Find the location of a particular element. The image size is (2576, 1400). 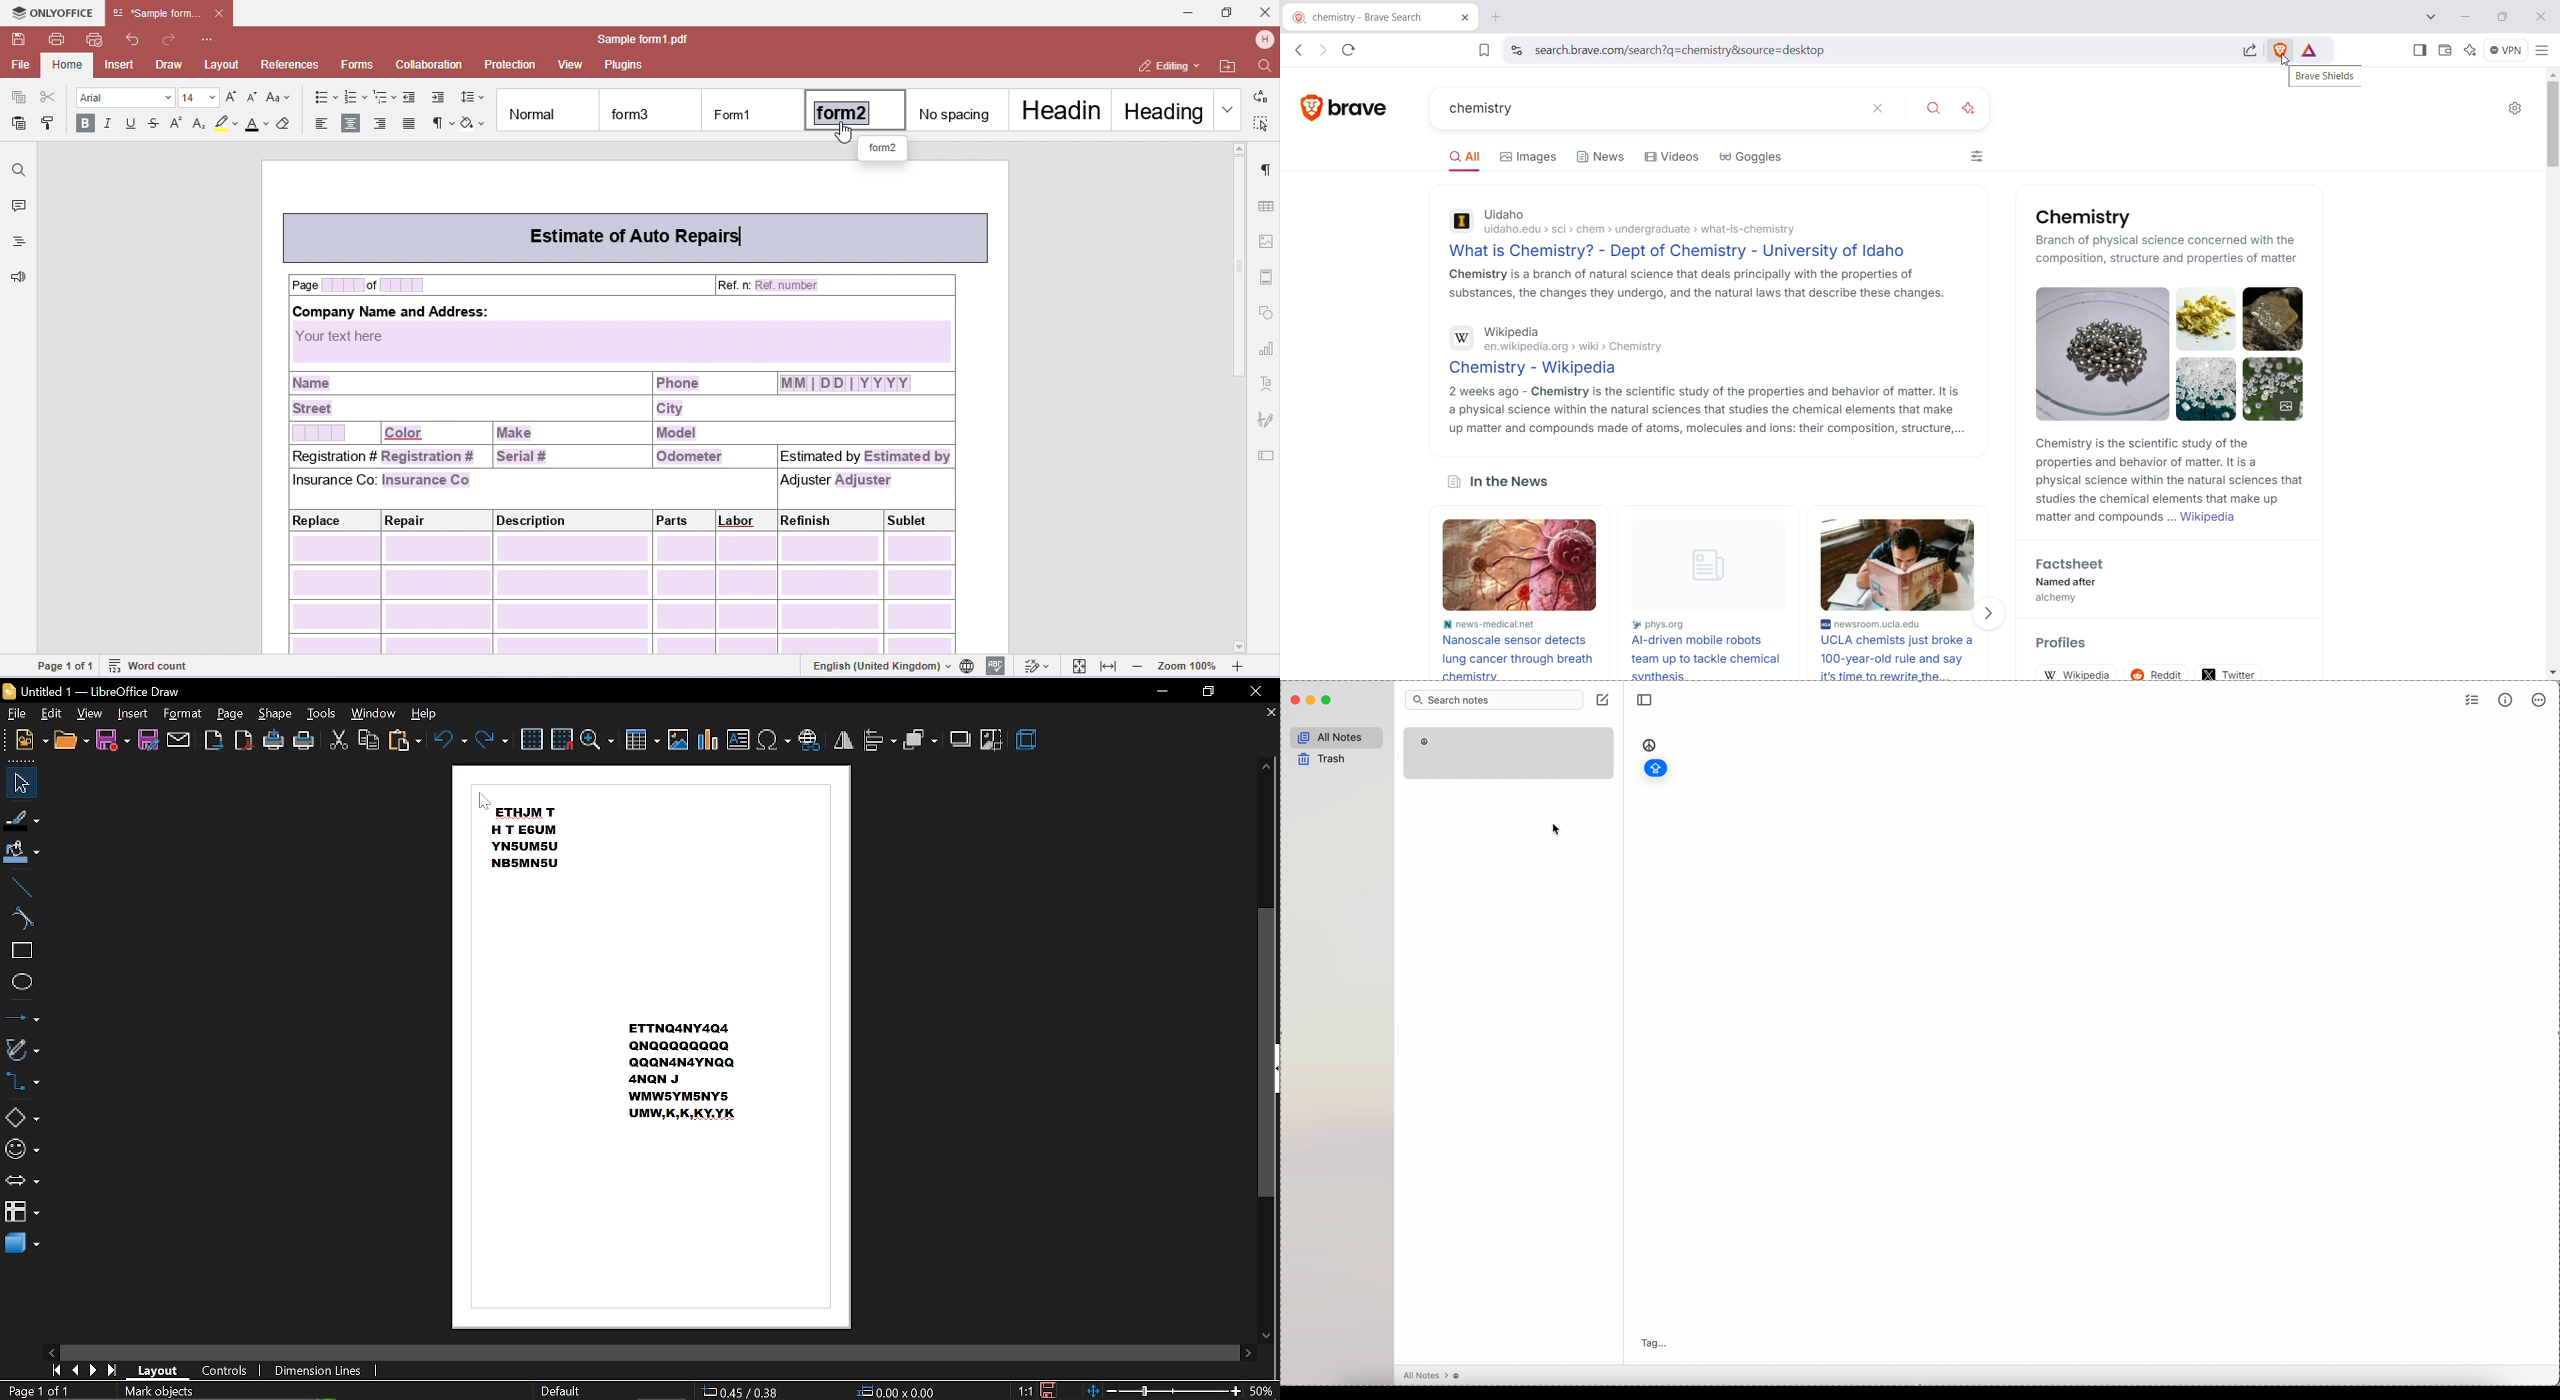

maximize Simplenote is located at coordinates (1328, 700).